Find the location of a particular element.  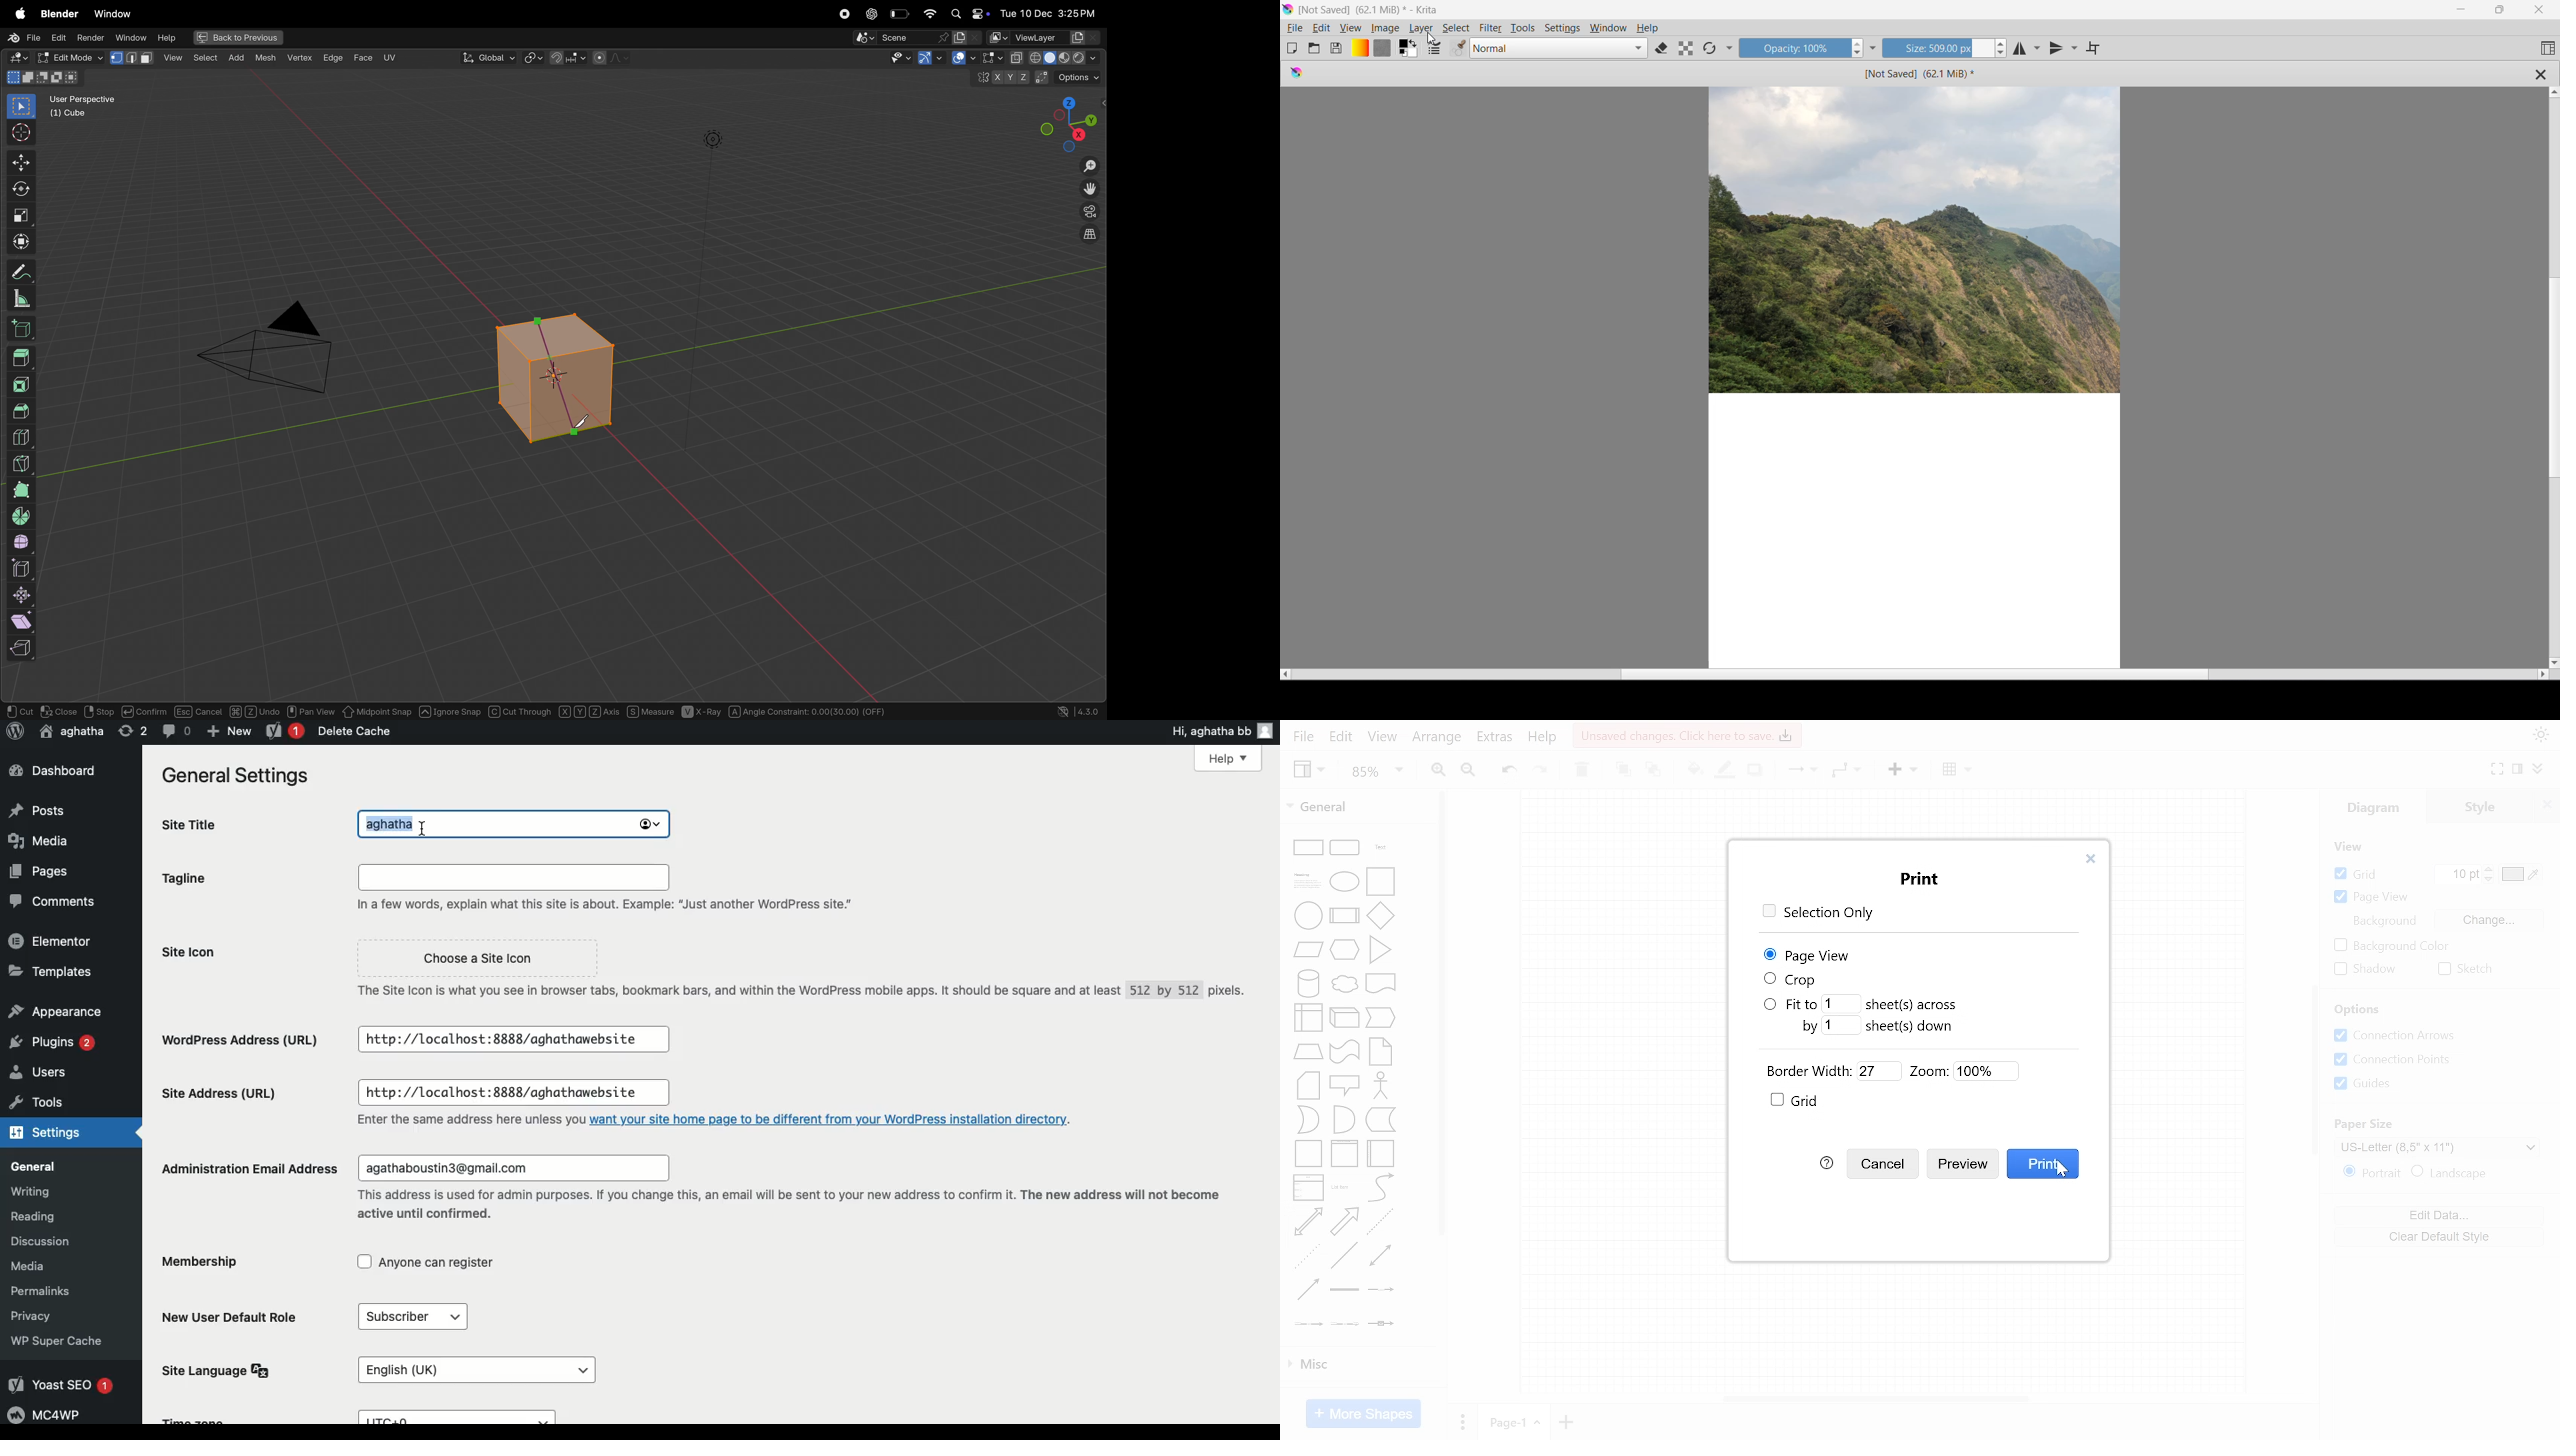

Tape is located at coordinates (1344, 1052).